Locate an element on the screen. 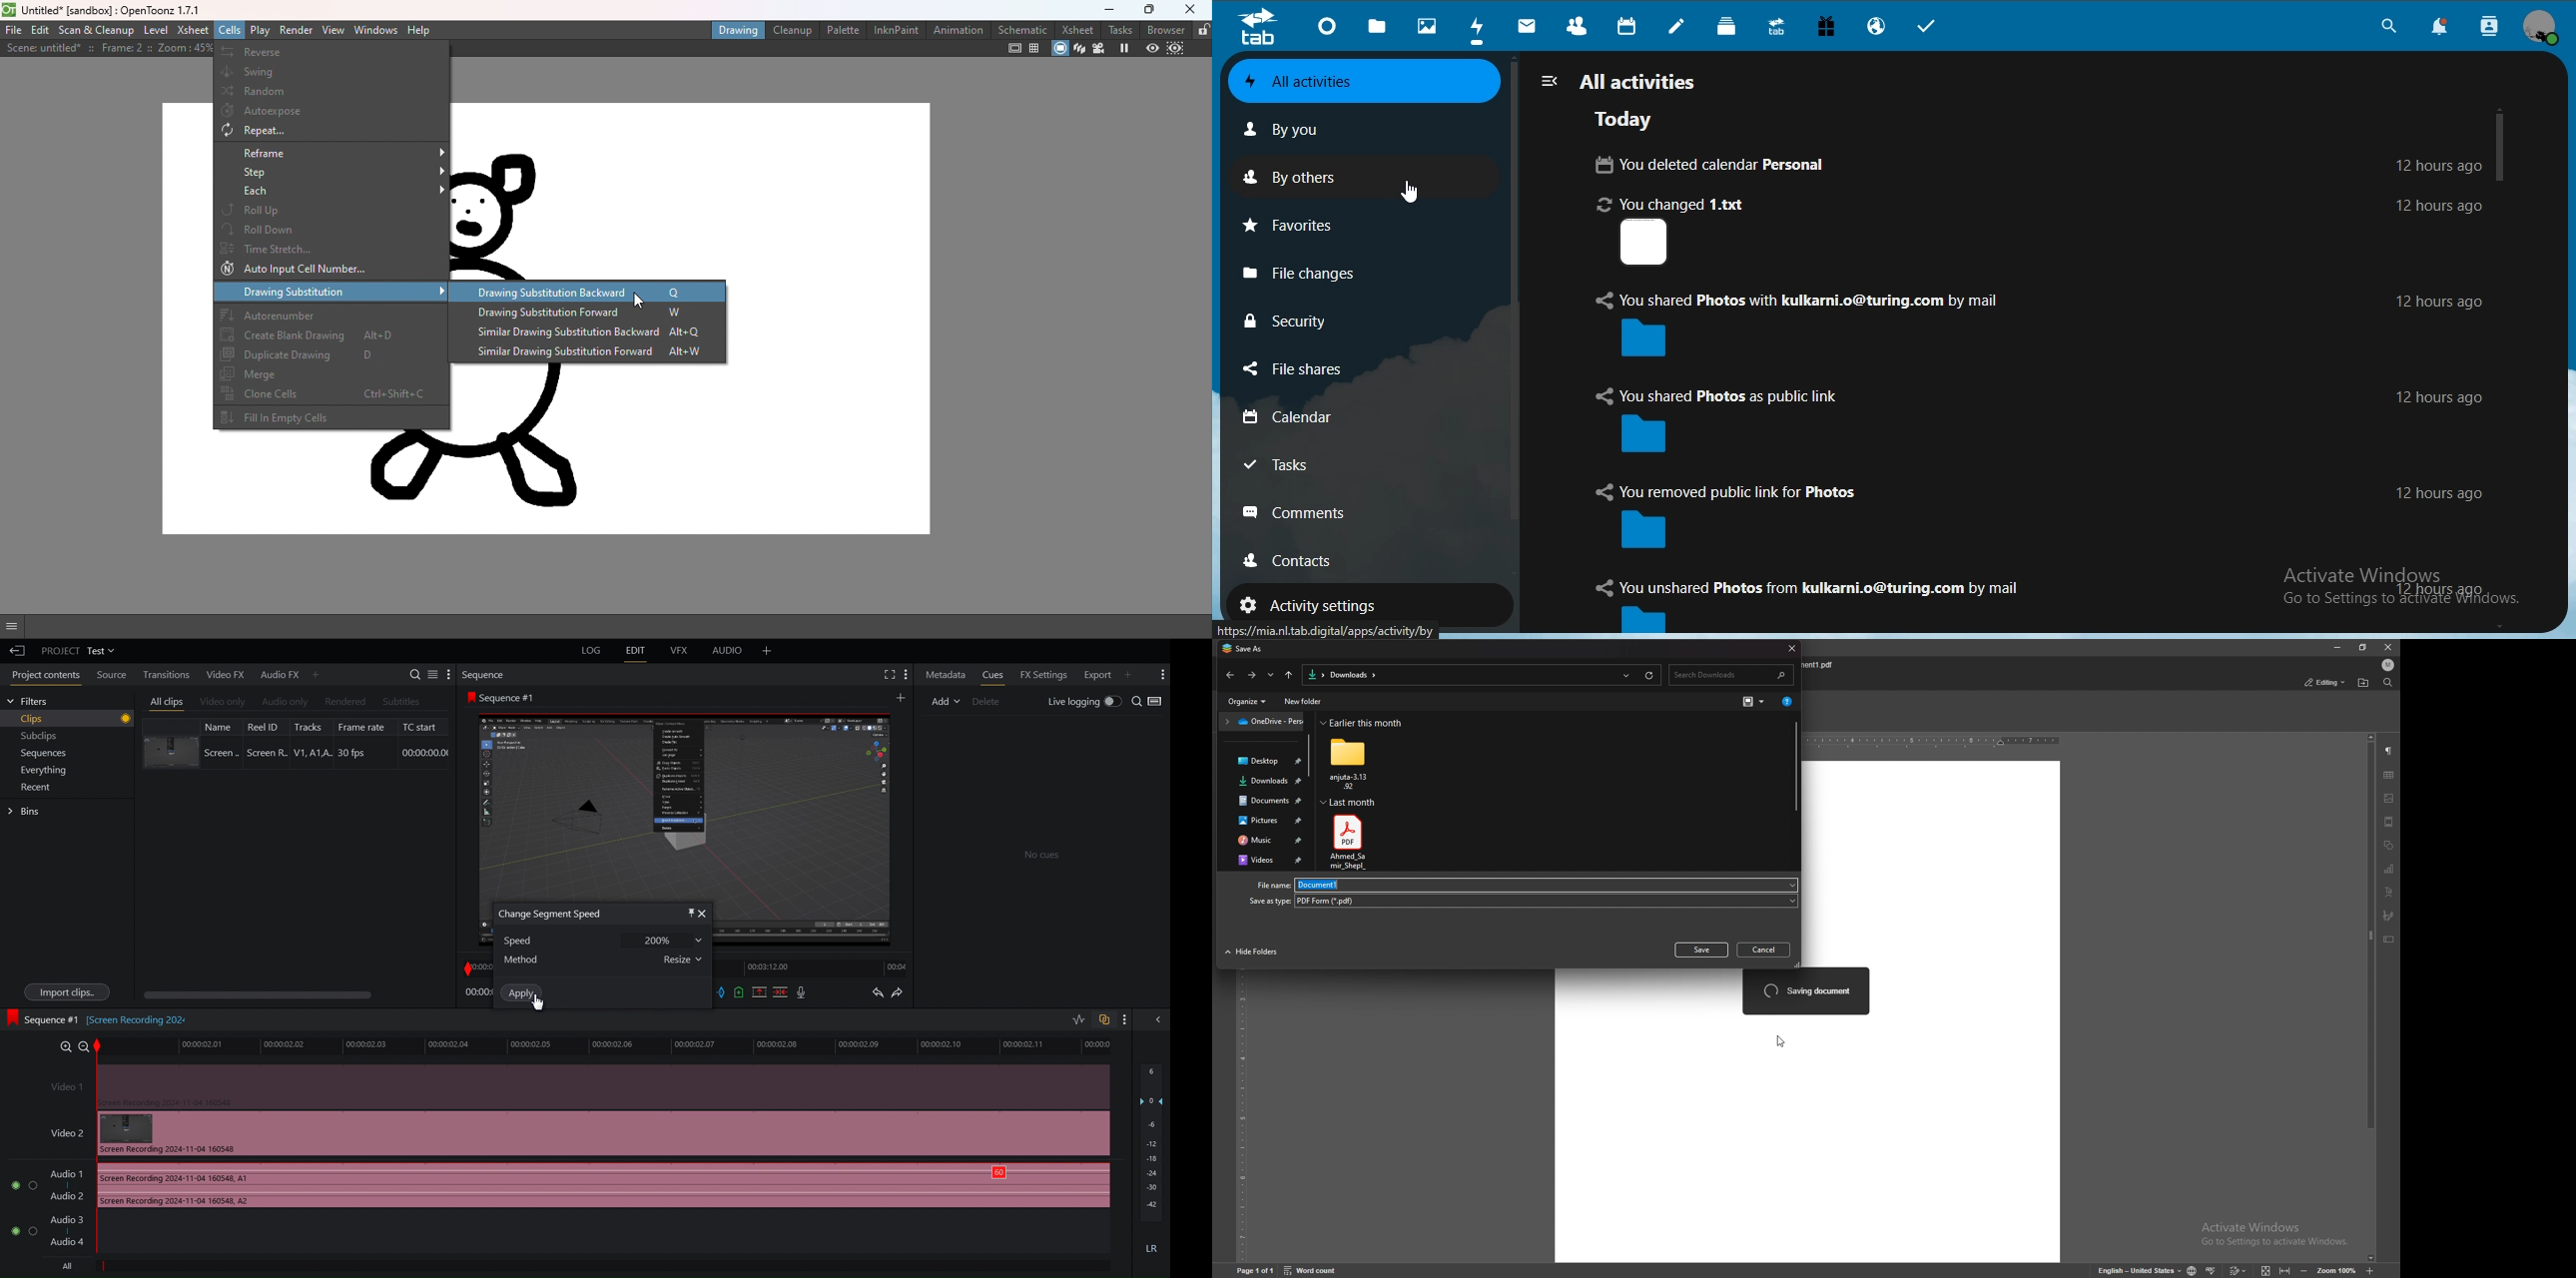 This screenshot has width=2576, height=1288. Export is located at coordinates (1095, 673).